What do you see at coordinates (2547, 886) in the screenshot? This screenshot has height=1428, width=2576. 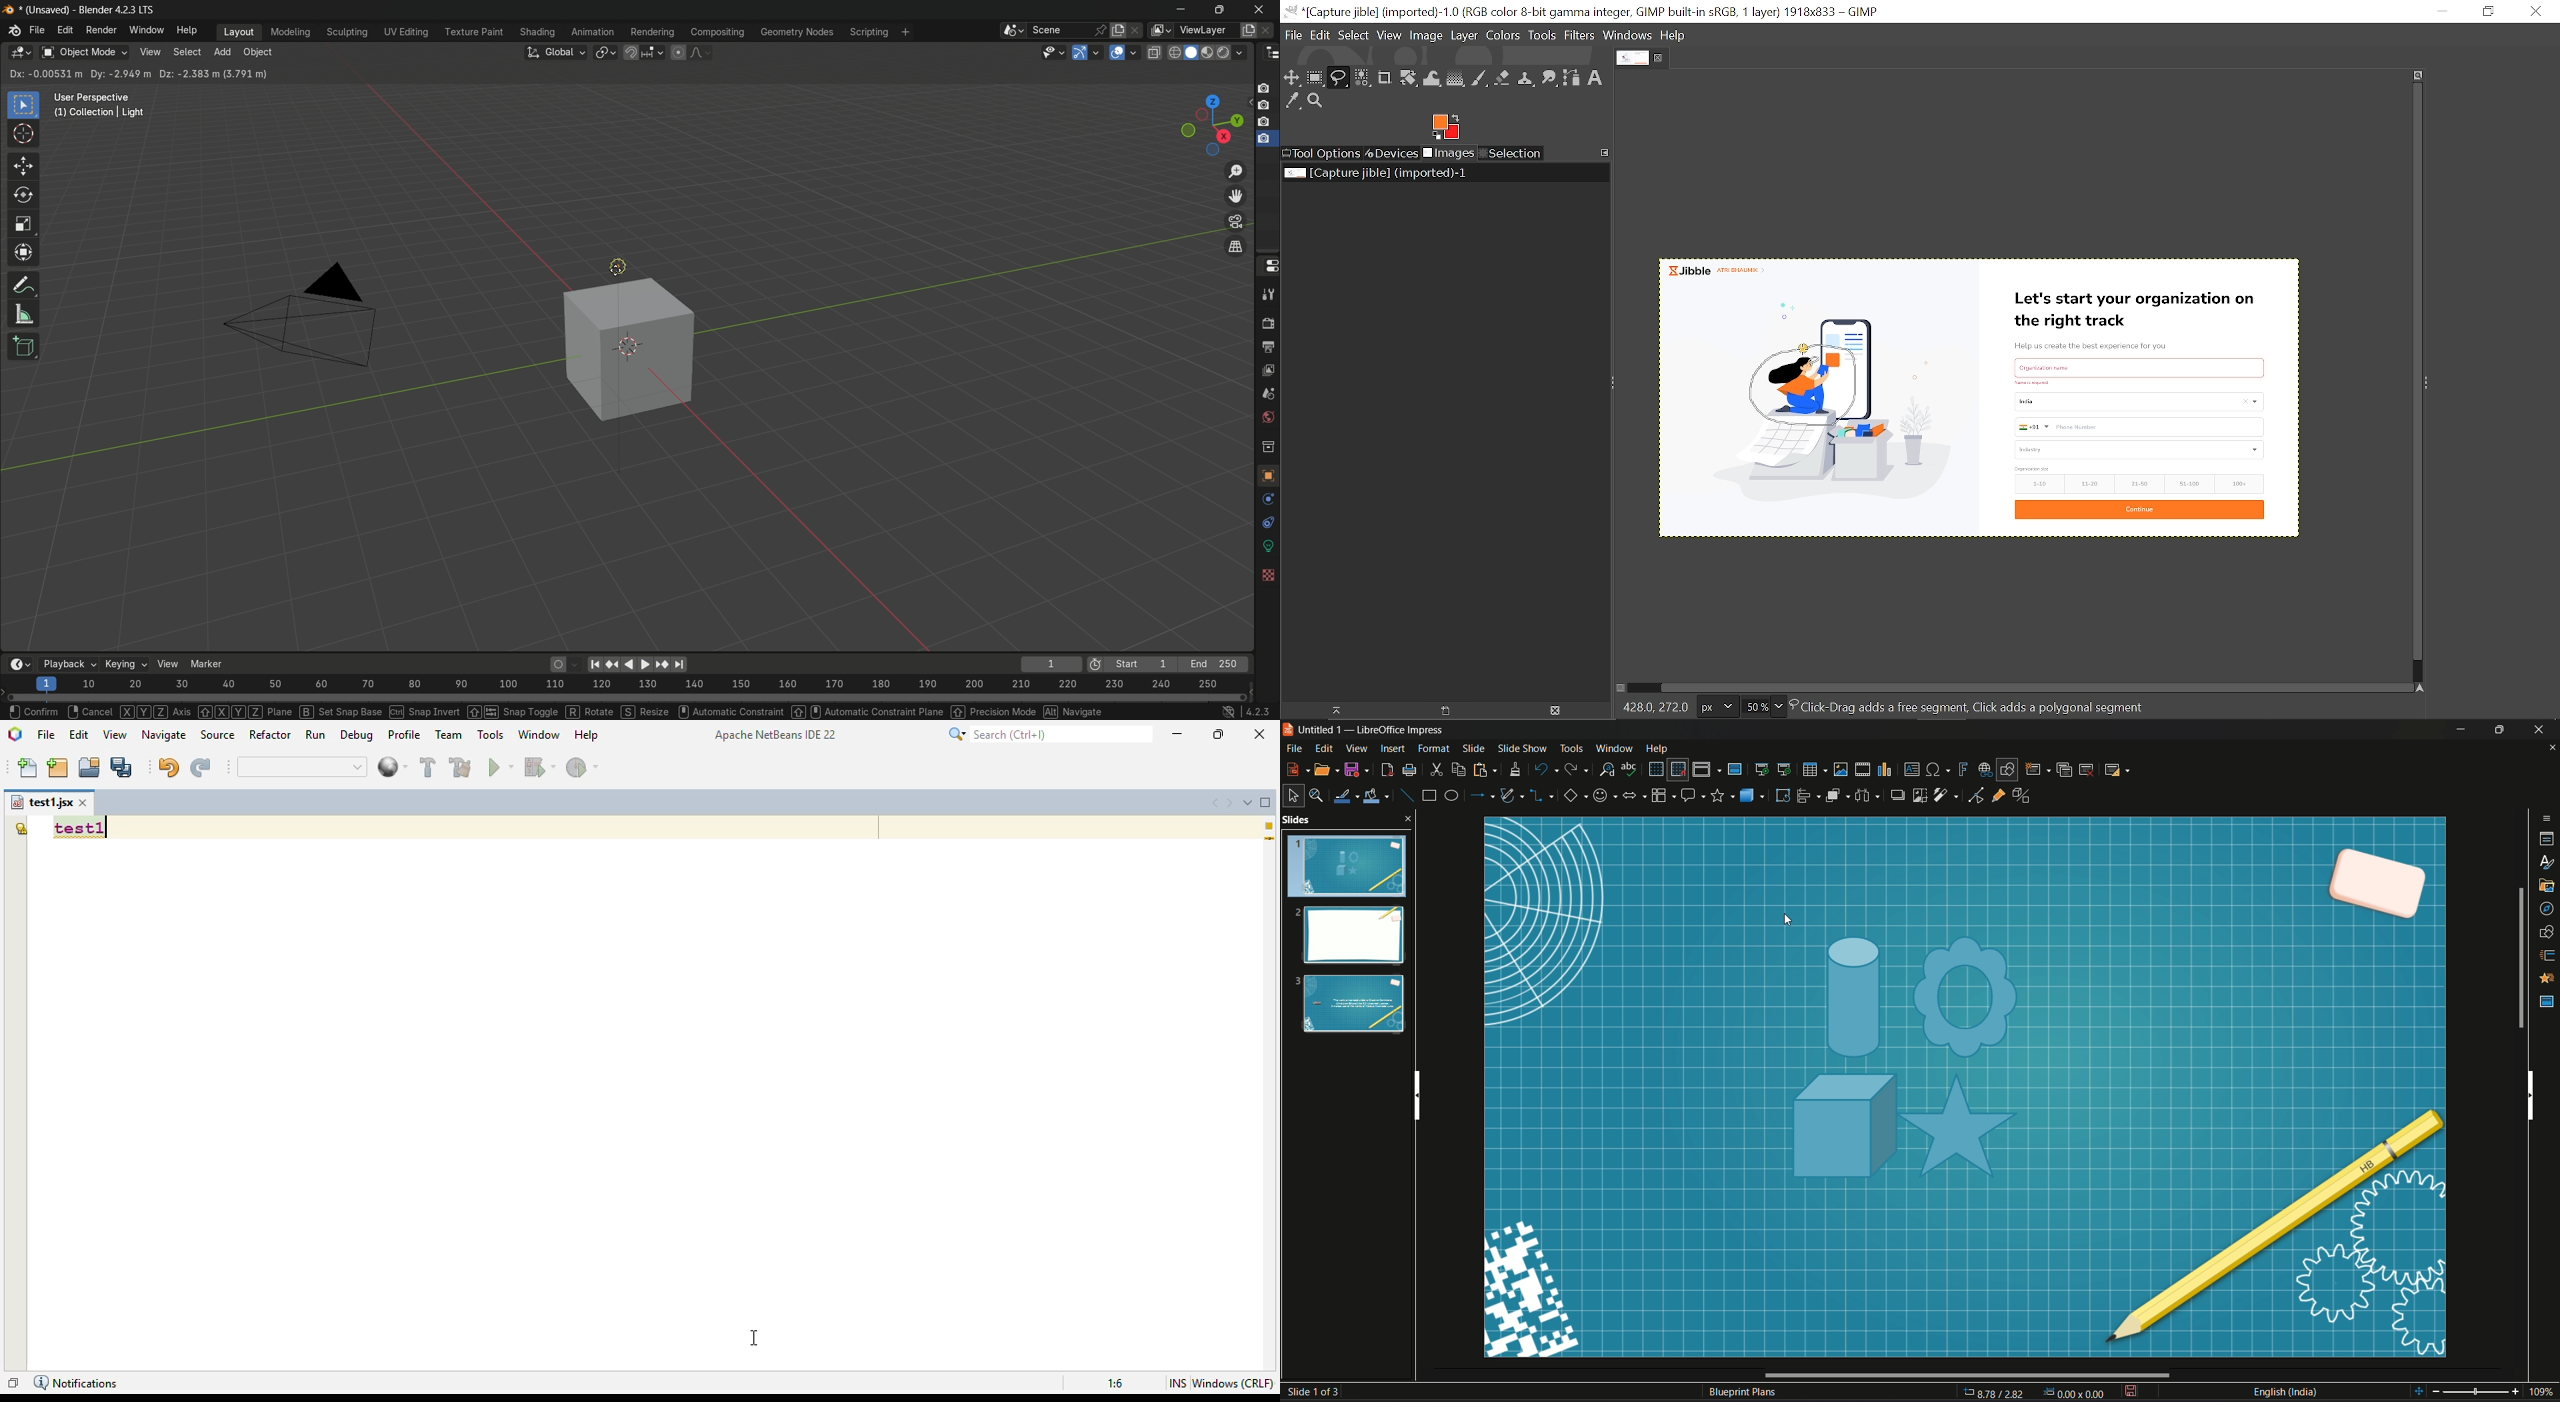 I see `gallery` at bounding box center [2547, 886].